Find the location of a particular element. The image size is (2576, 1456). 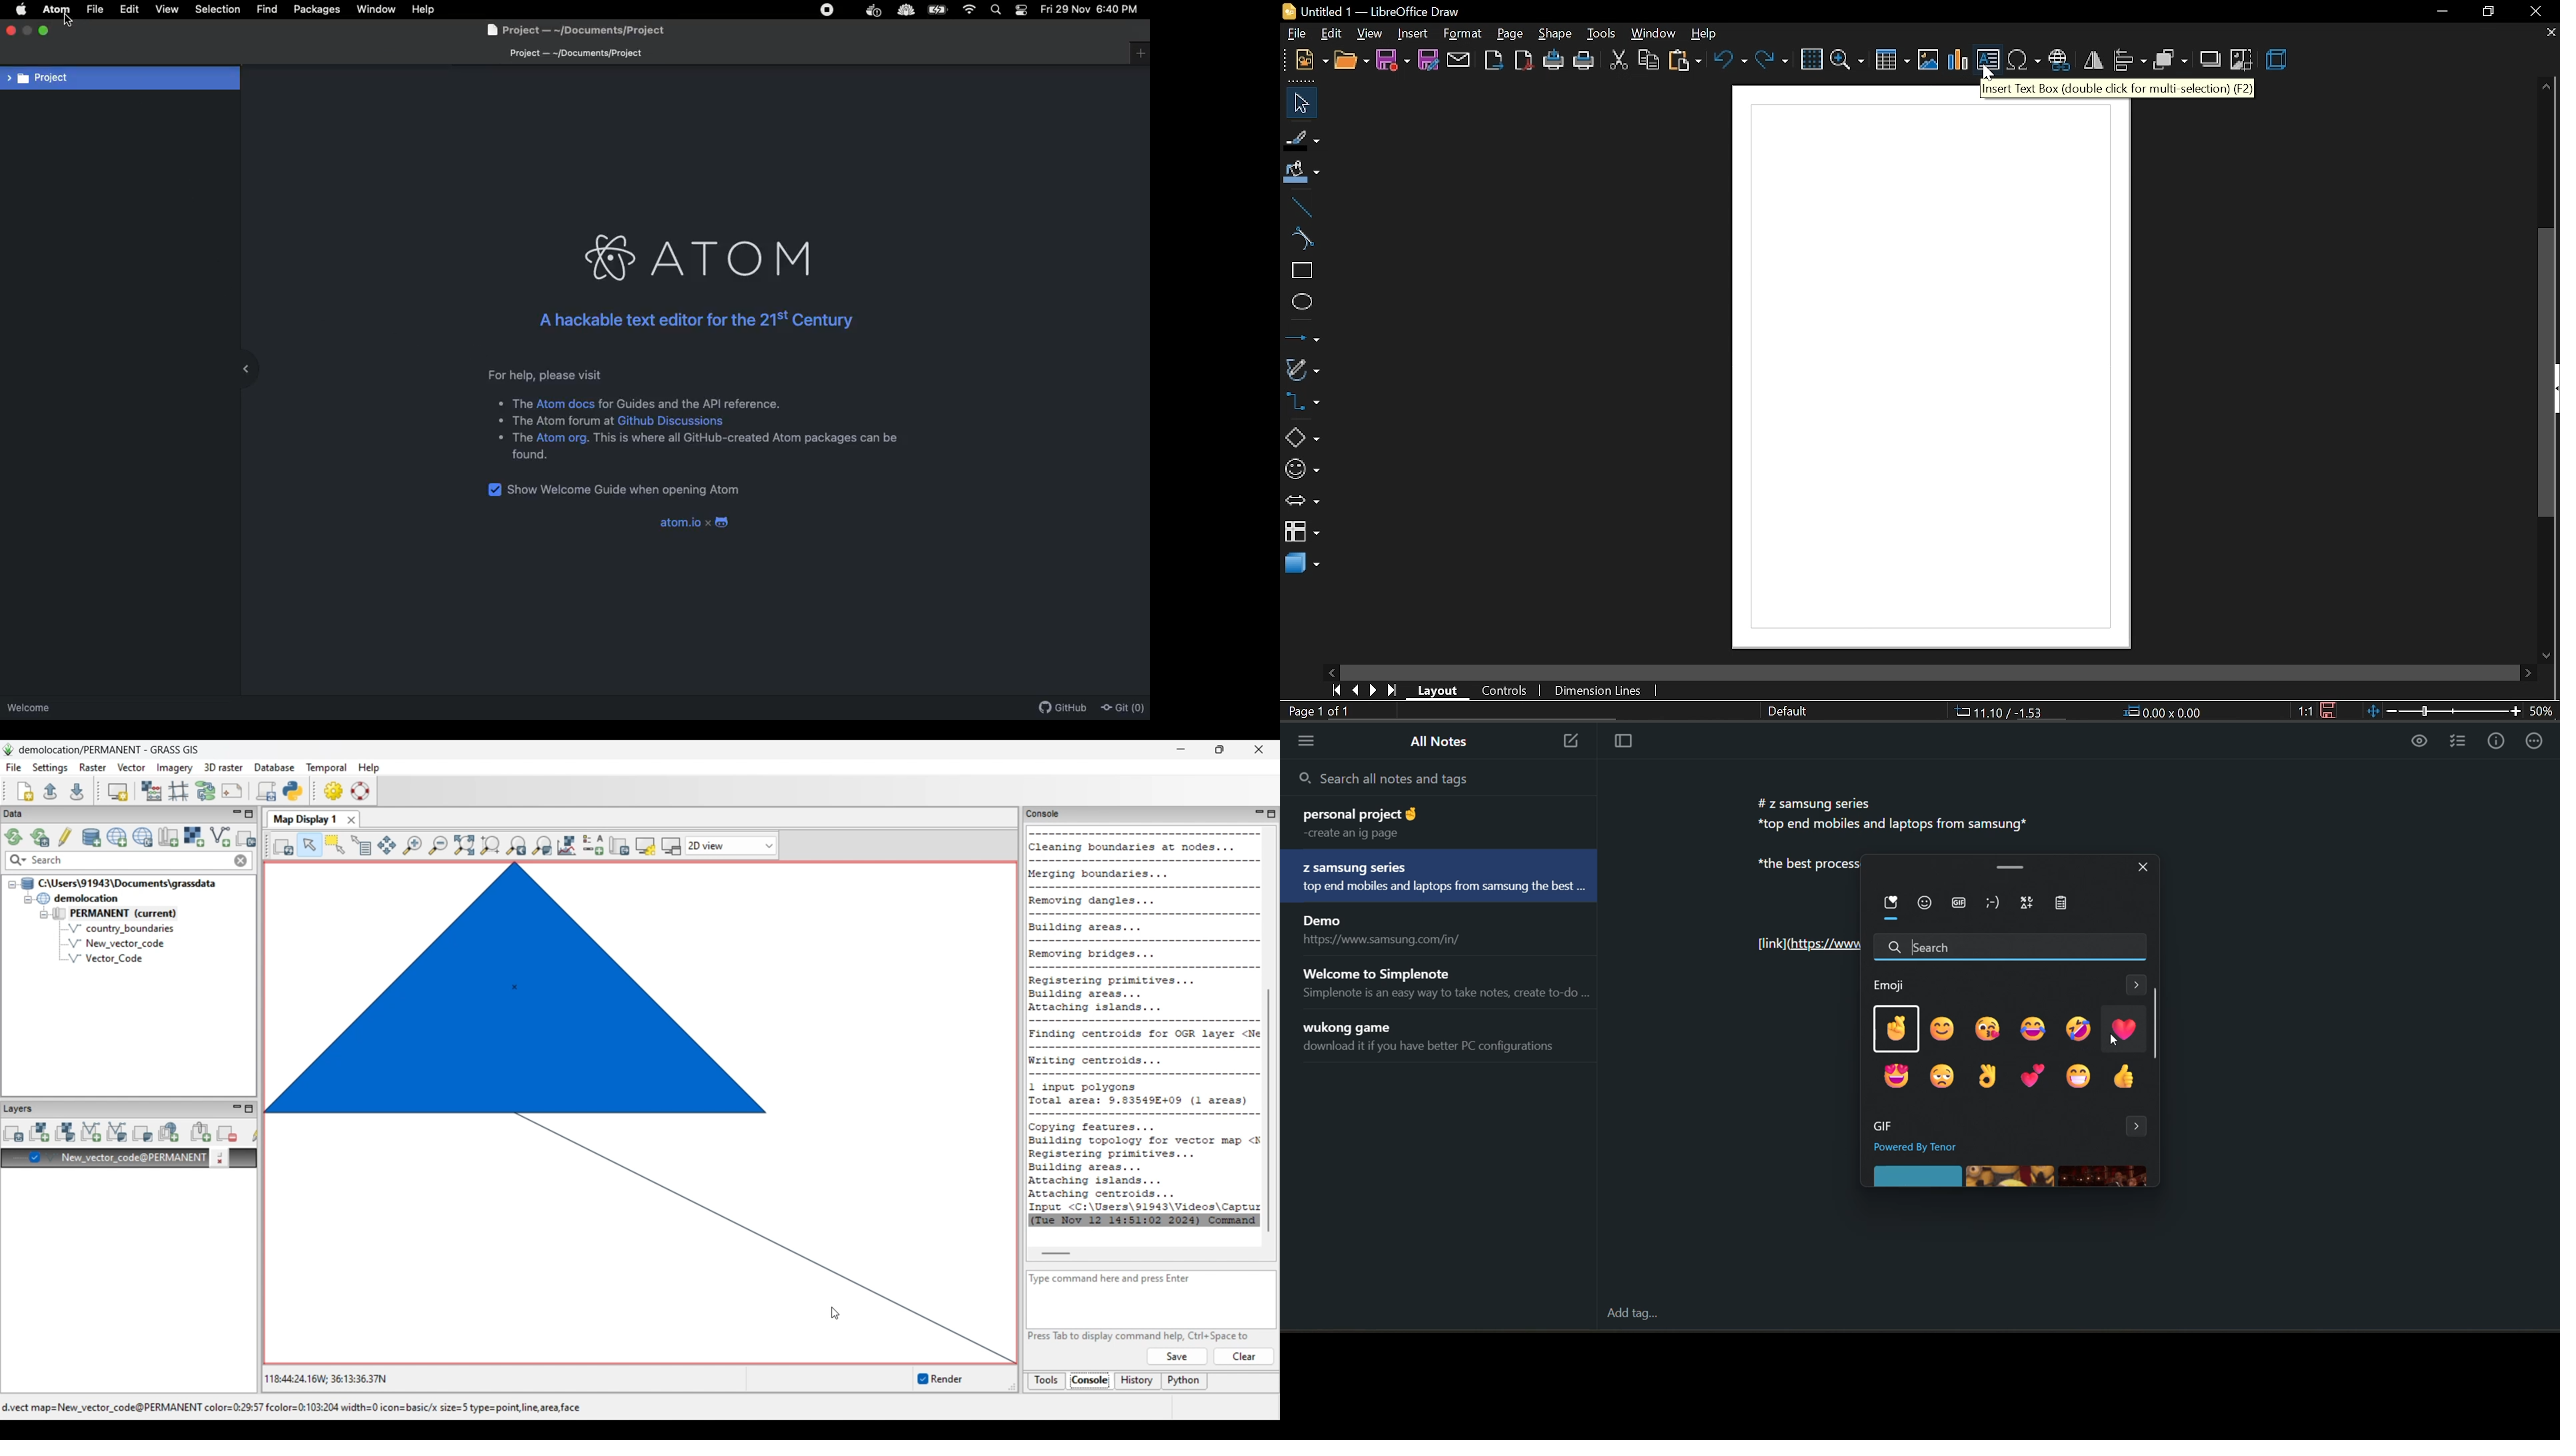

file is located at coordinates (1298, 36).